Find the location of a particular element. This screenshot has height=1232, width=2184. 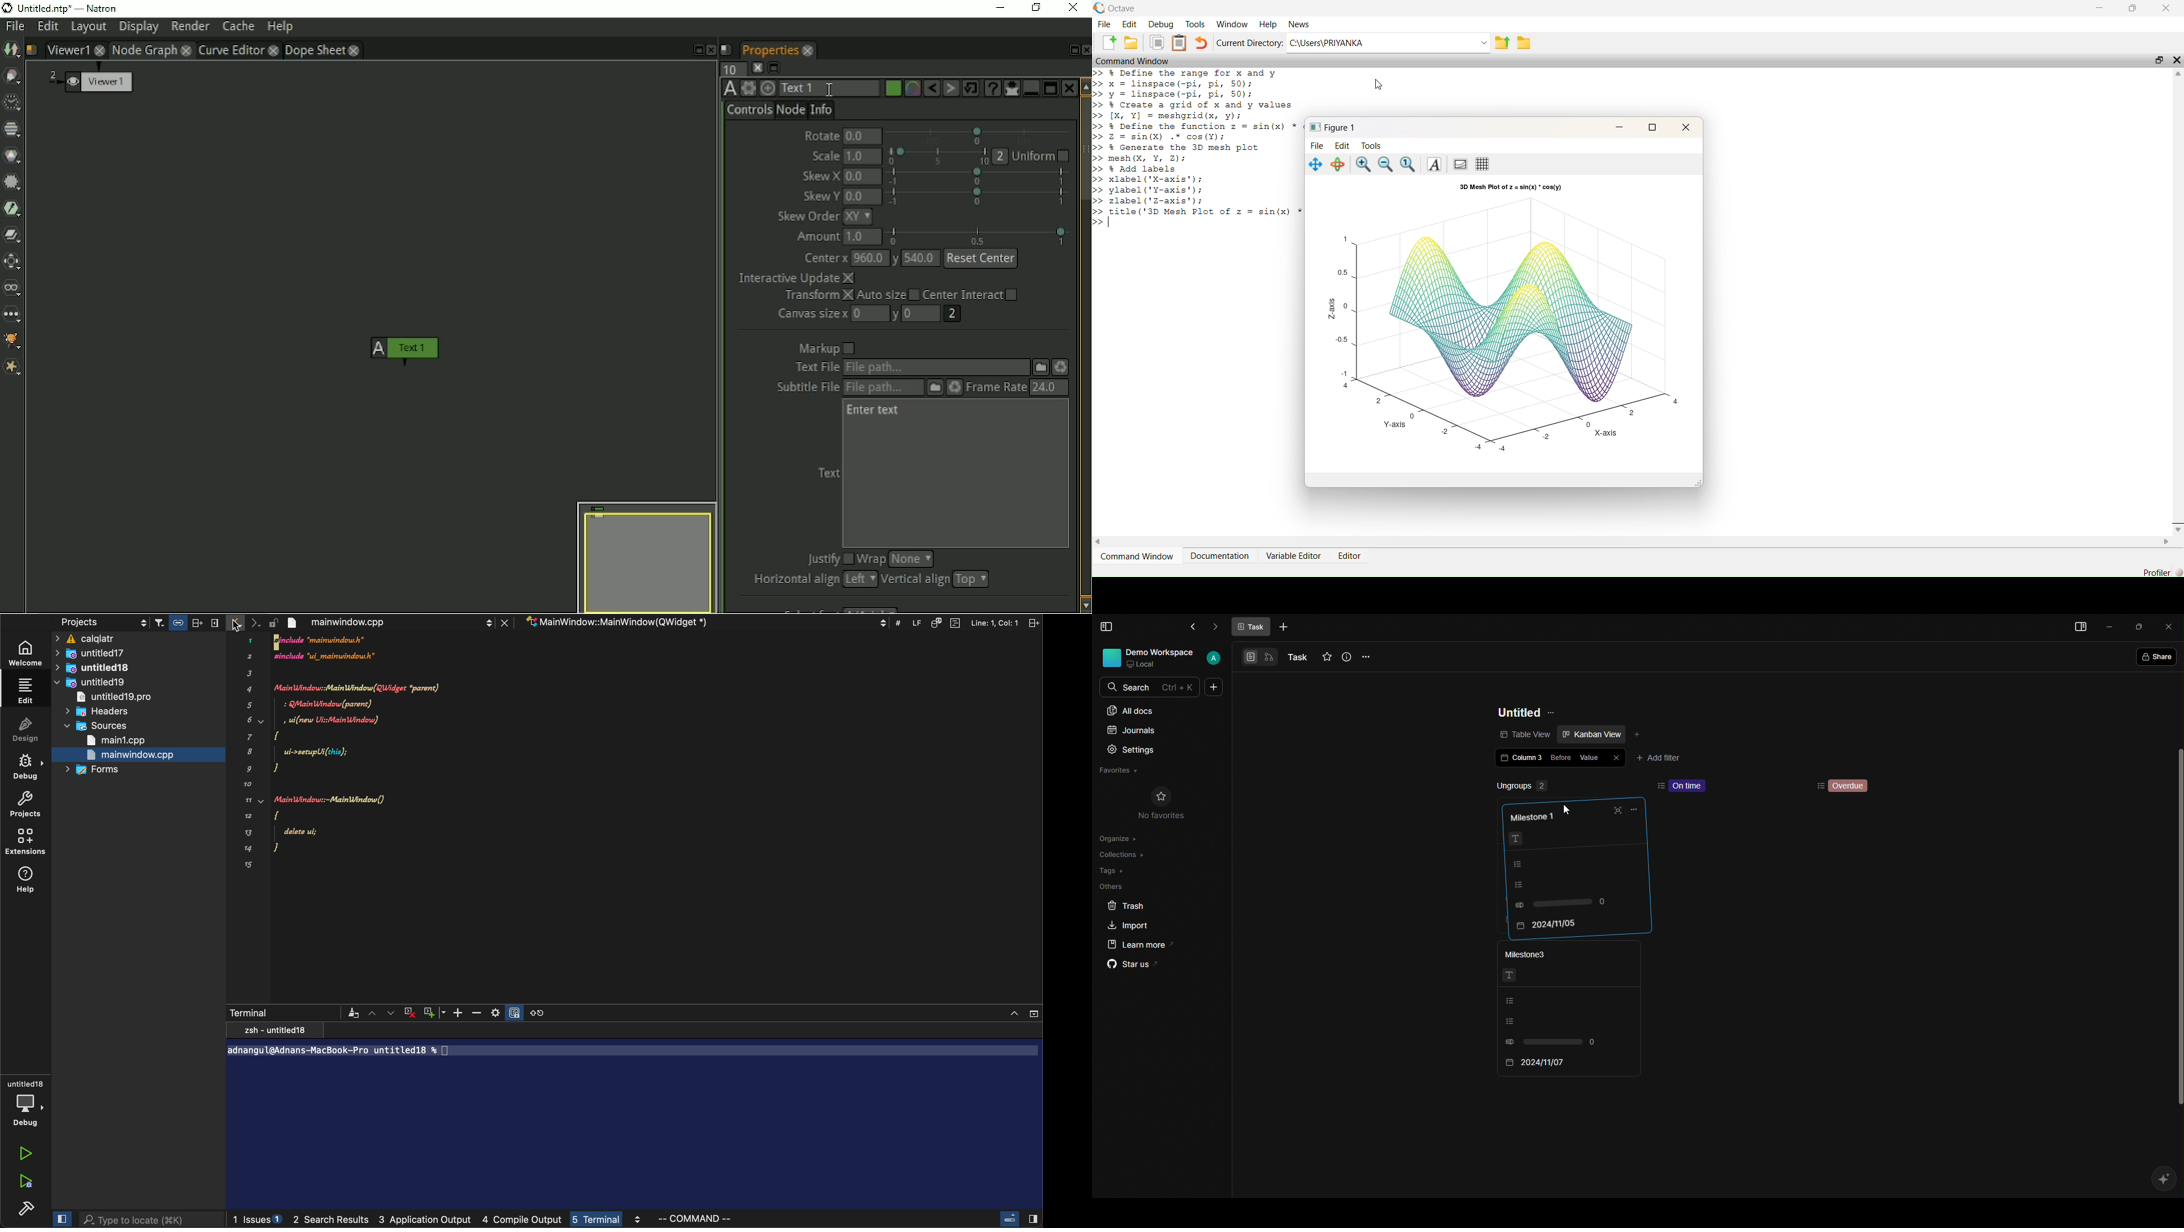

View 2 is located at coordinates (1268, 659).